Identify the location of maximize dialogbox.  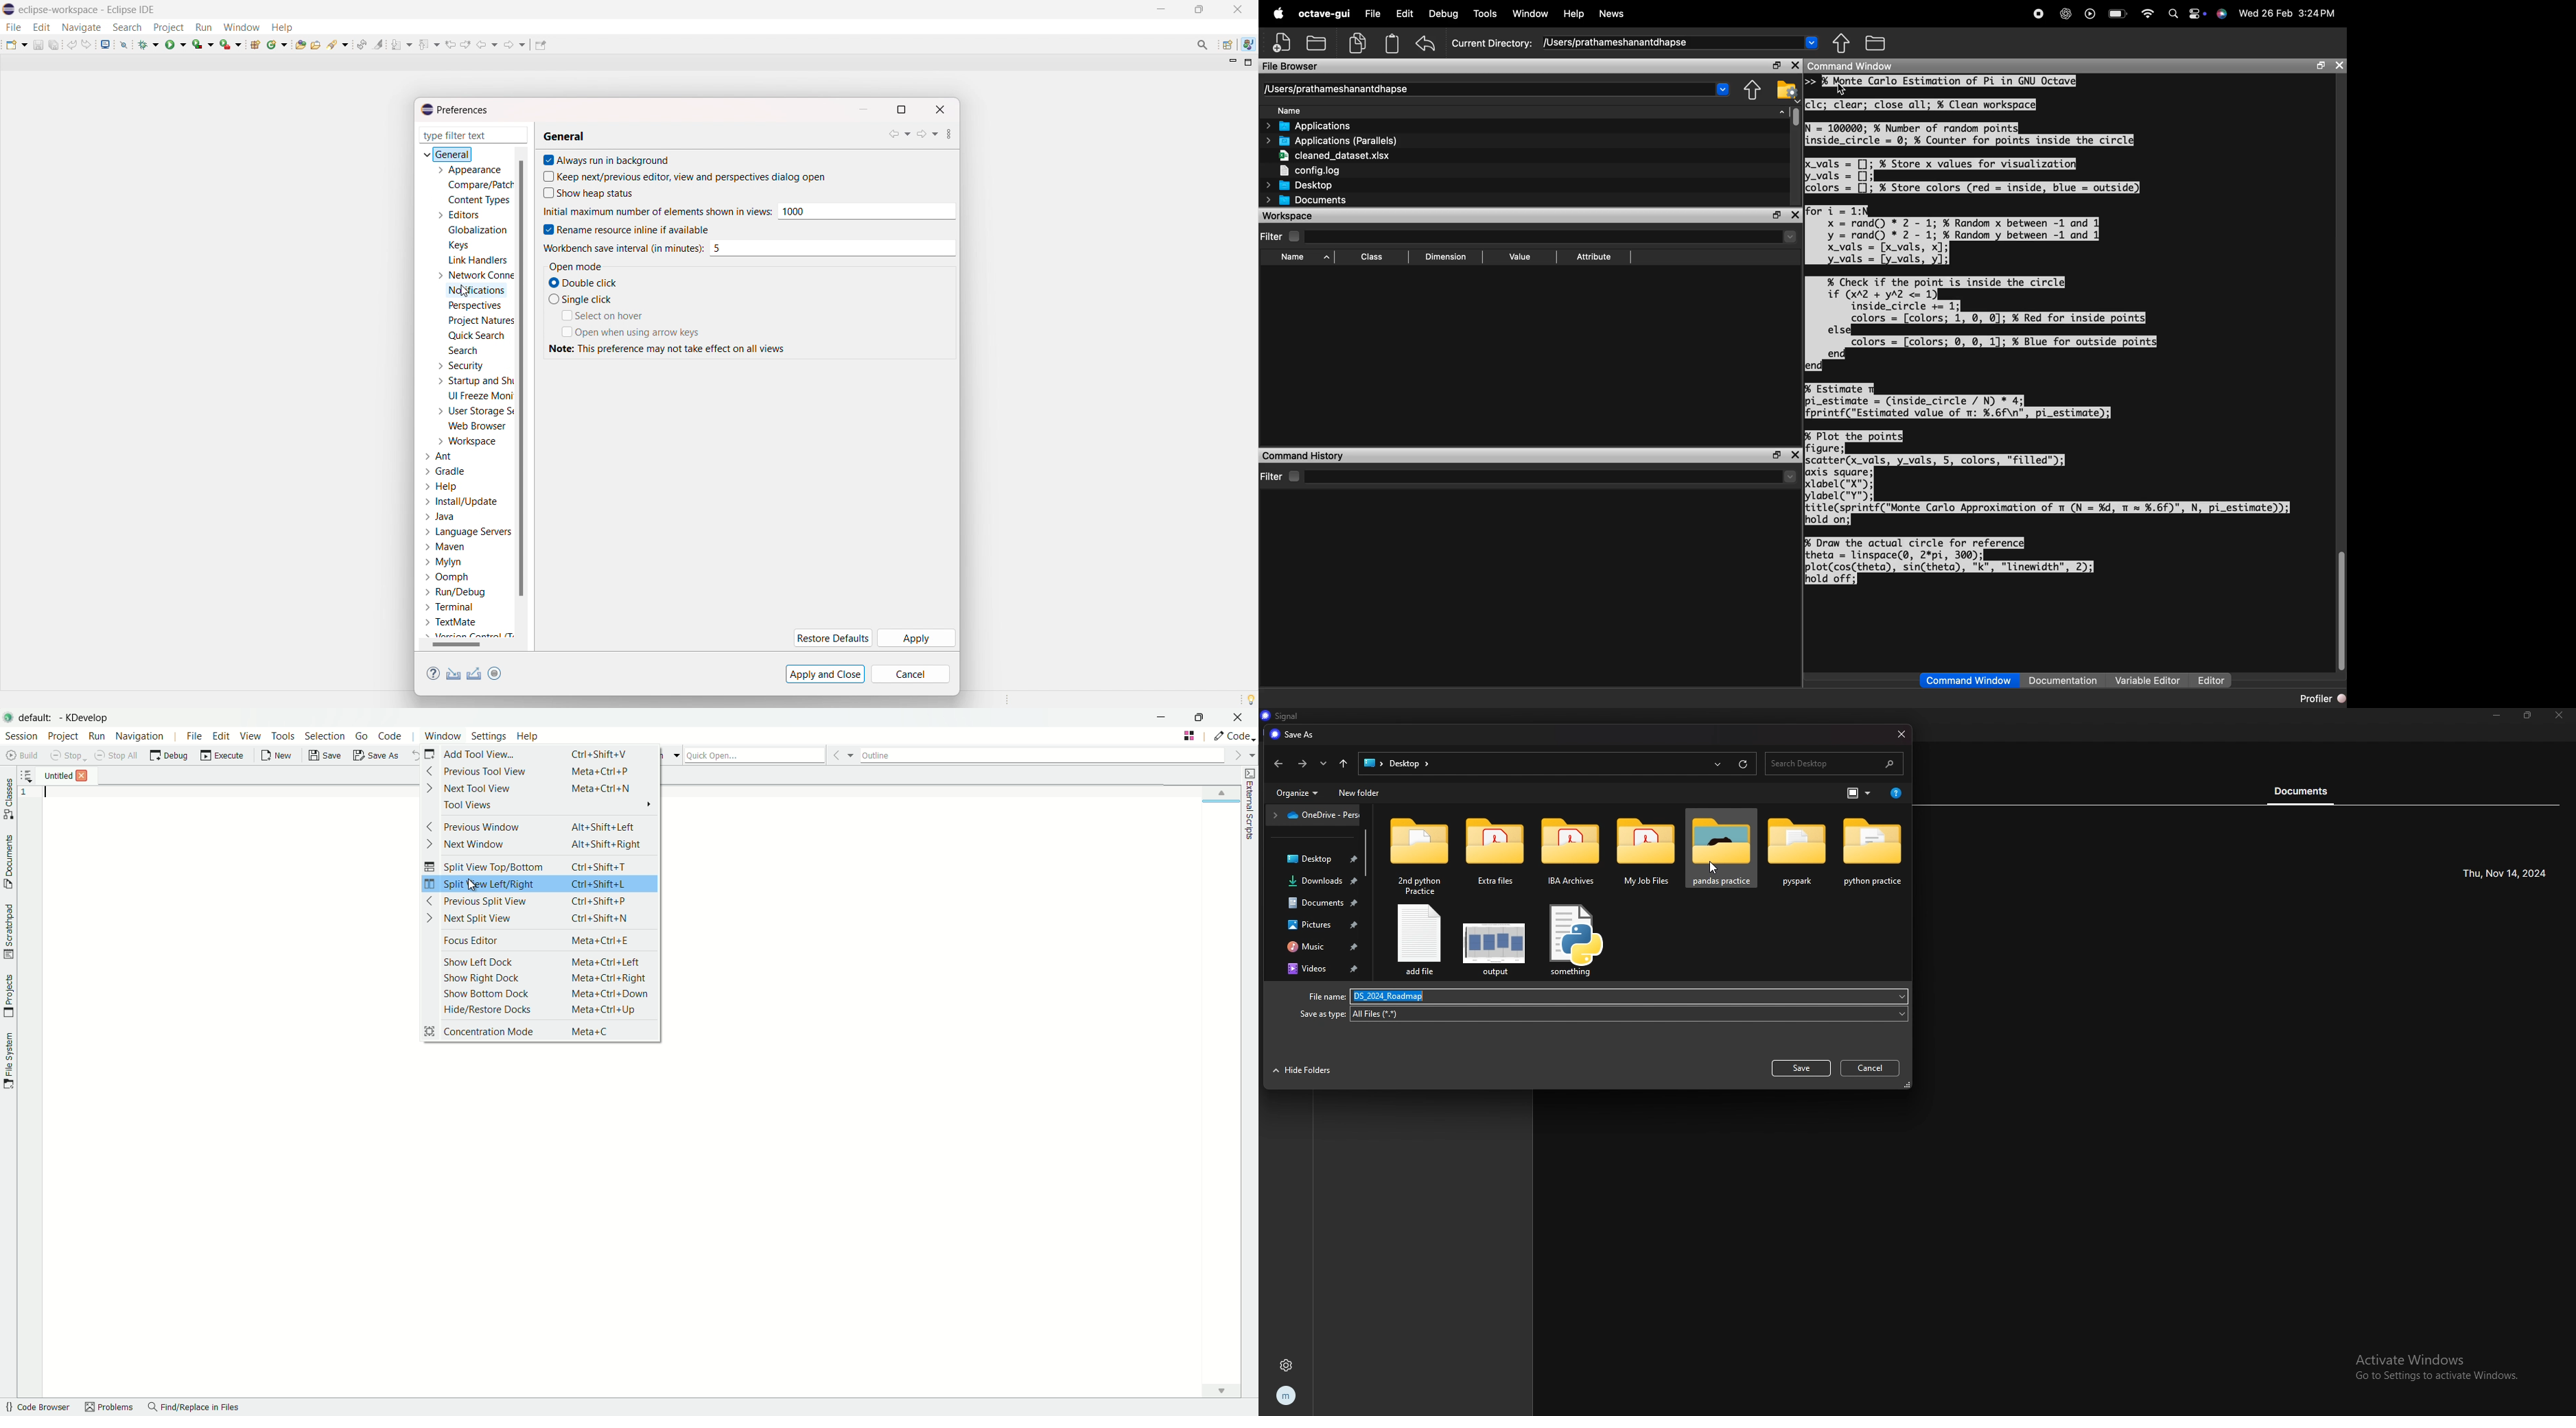
(901, 109).